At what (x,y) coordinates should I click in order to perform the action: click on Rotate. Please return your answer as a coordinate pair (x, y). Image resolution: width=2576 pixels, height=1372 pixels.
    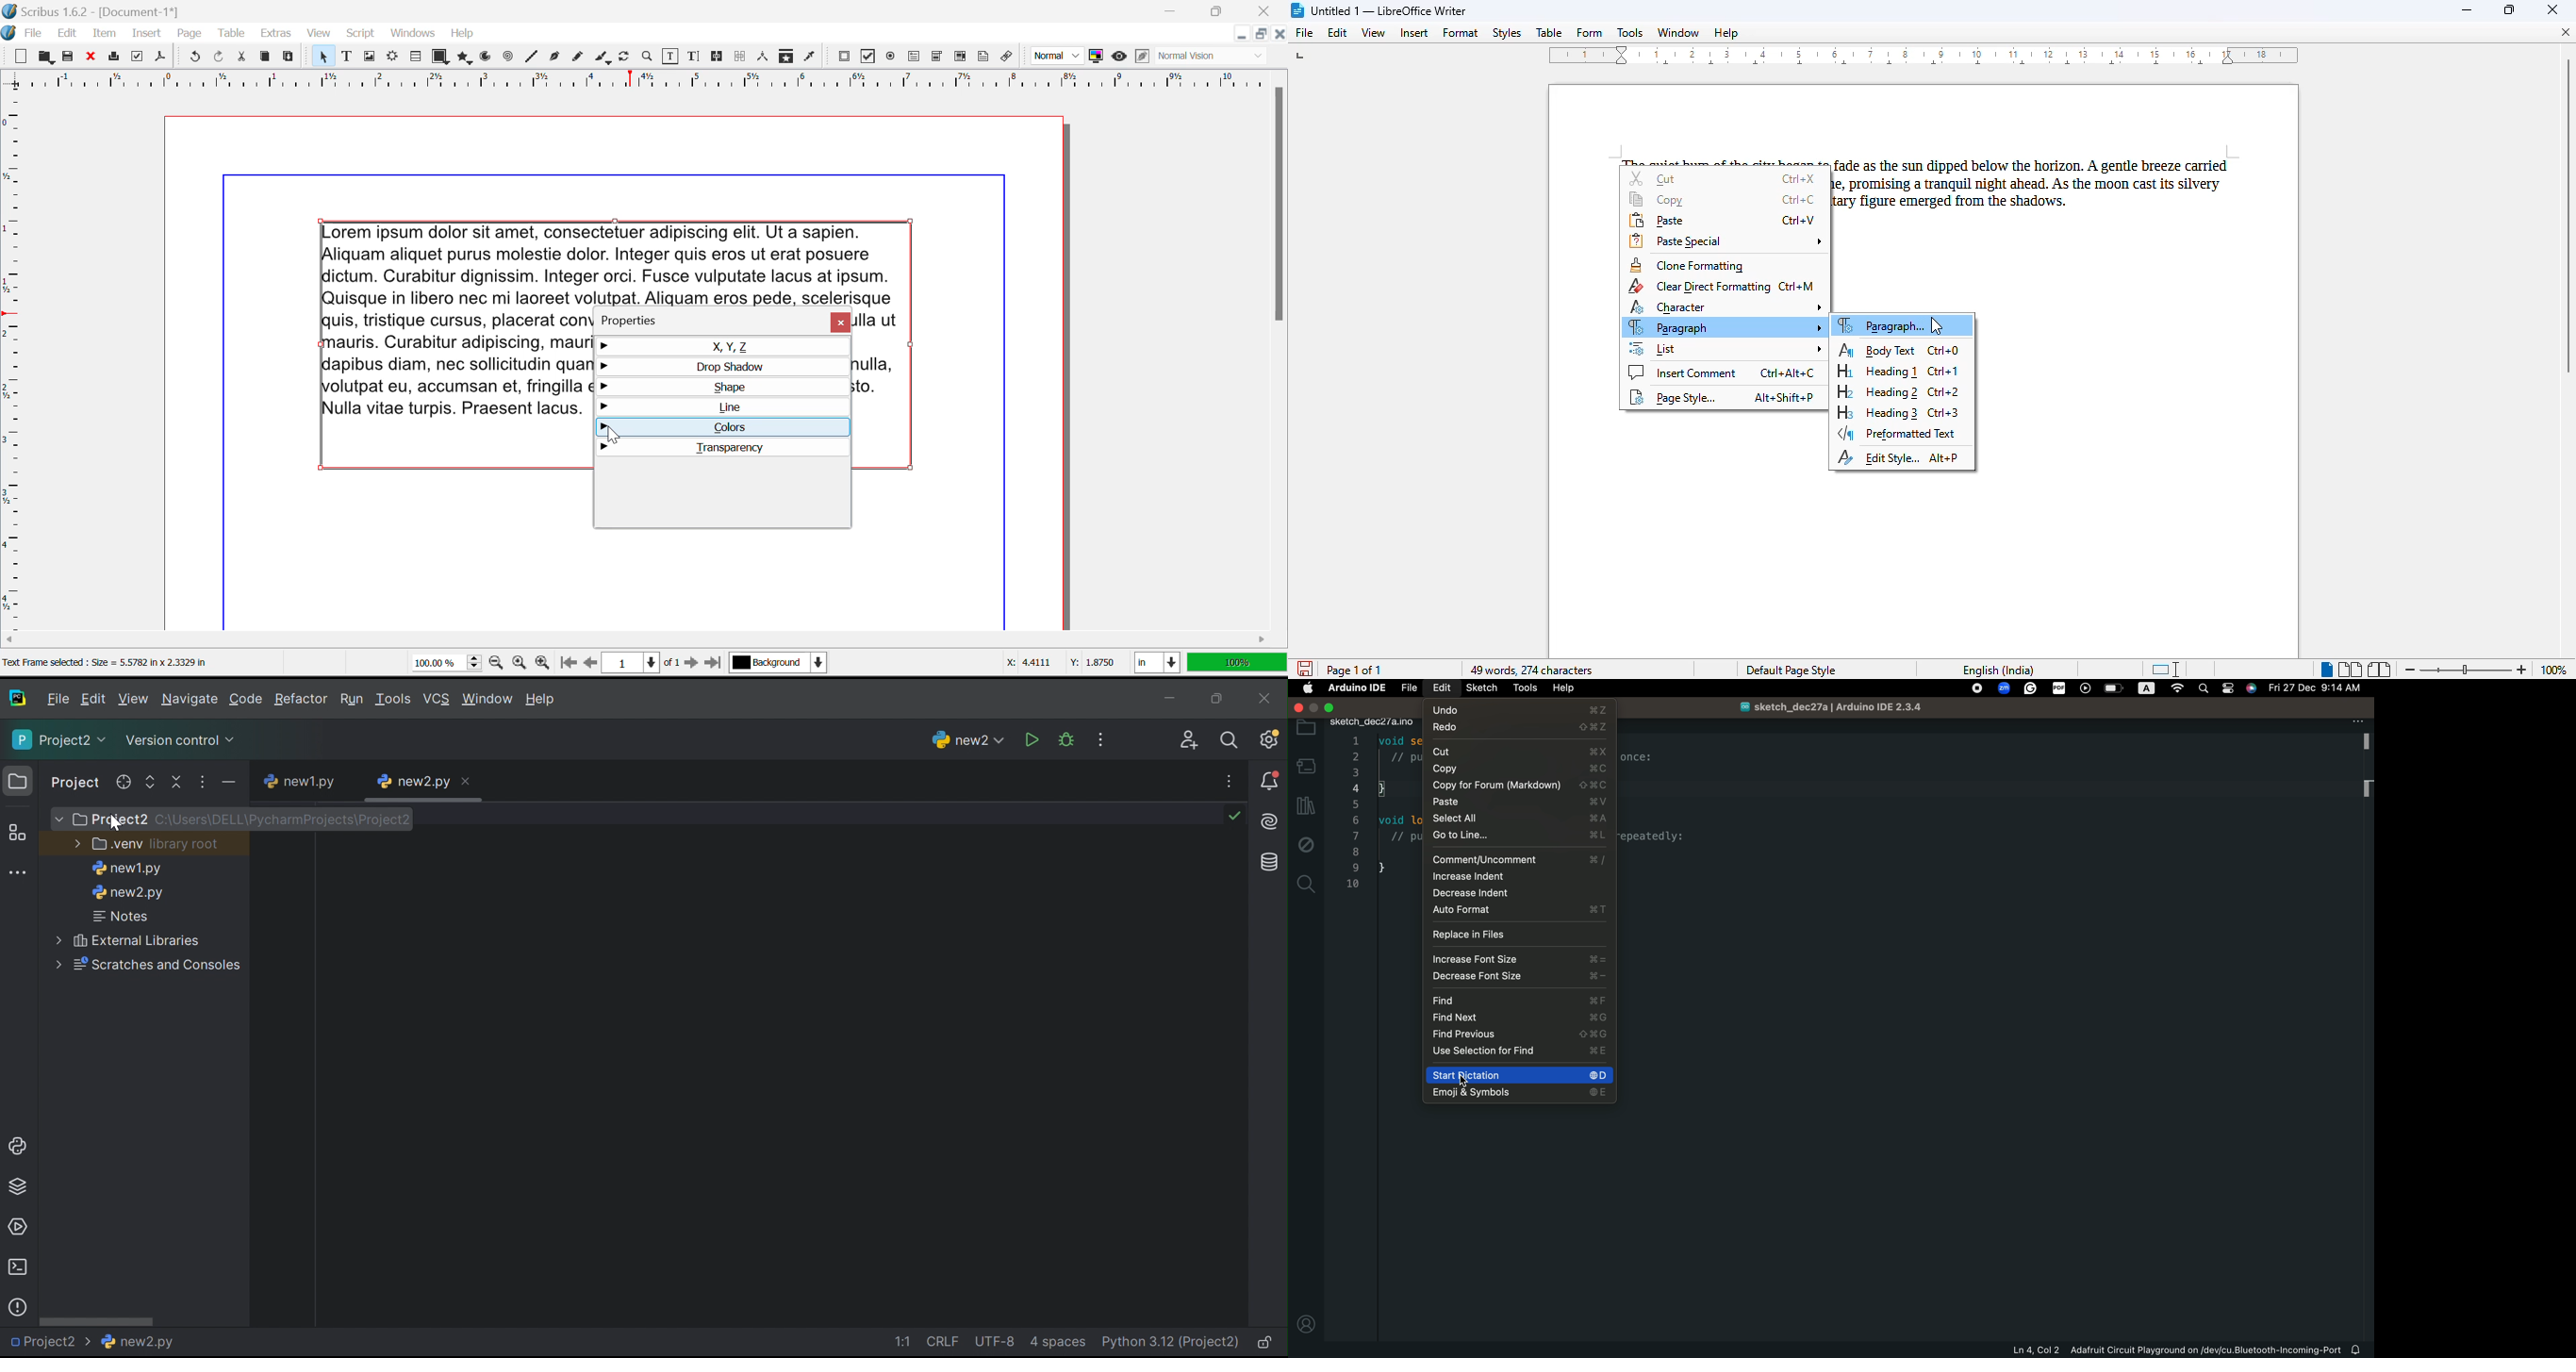
    Looking at the image, I should click on (625, 56).